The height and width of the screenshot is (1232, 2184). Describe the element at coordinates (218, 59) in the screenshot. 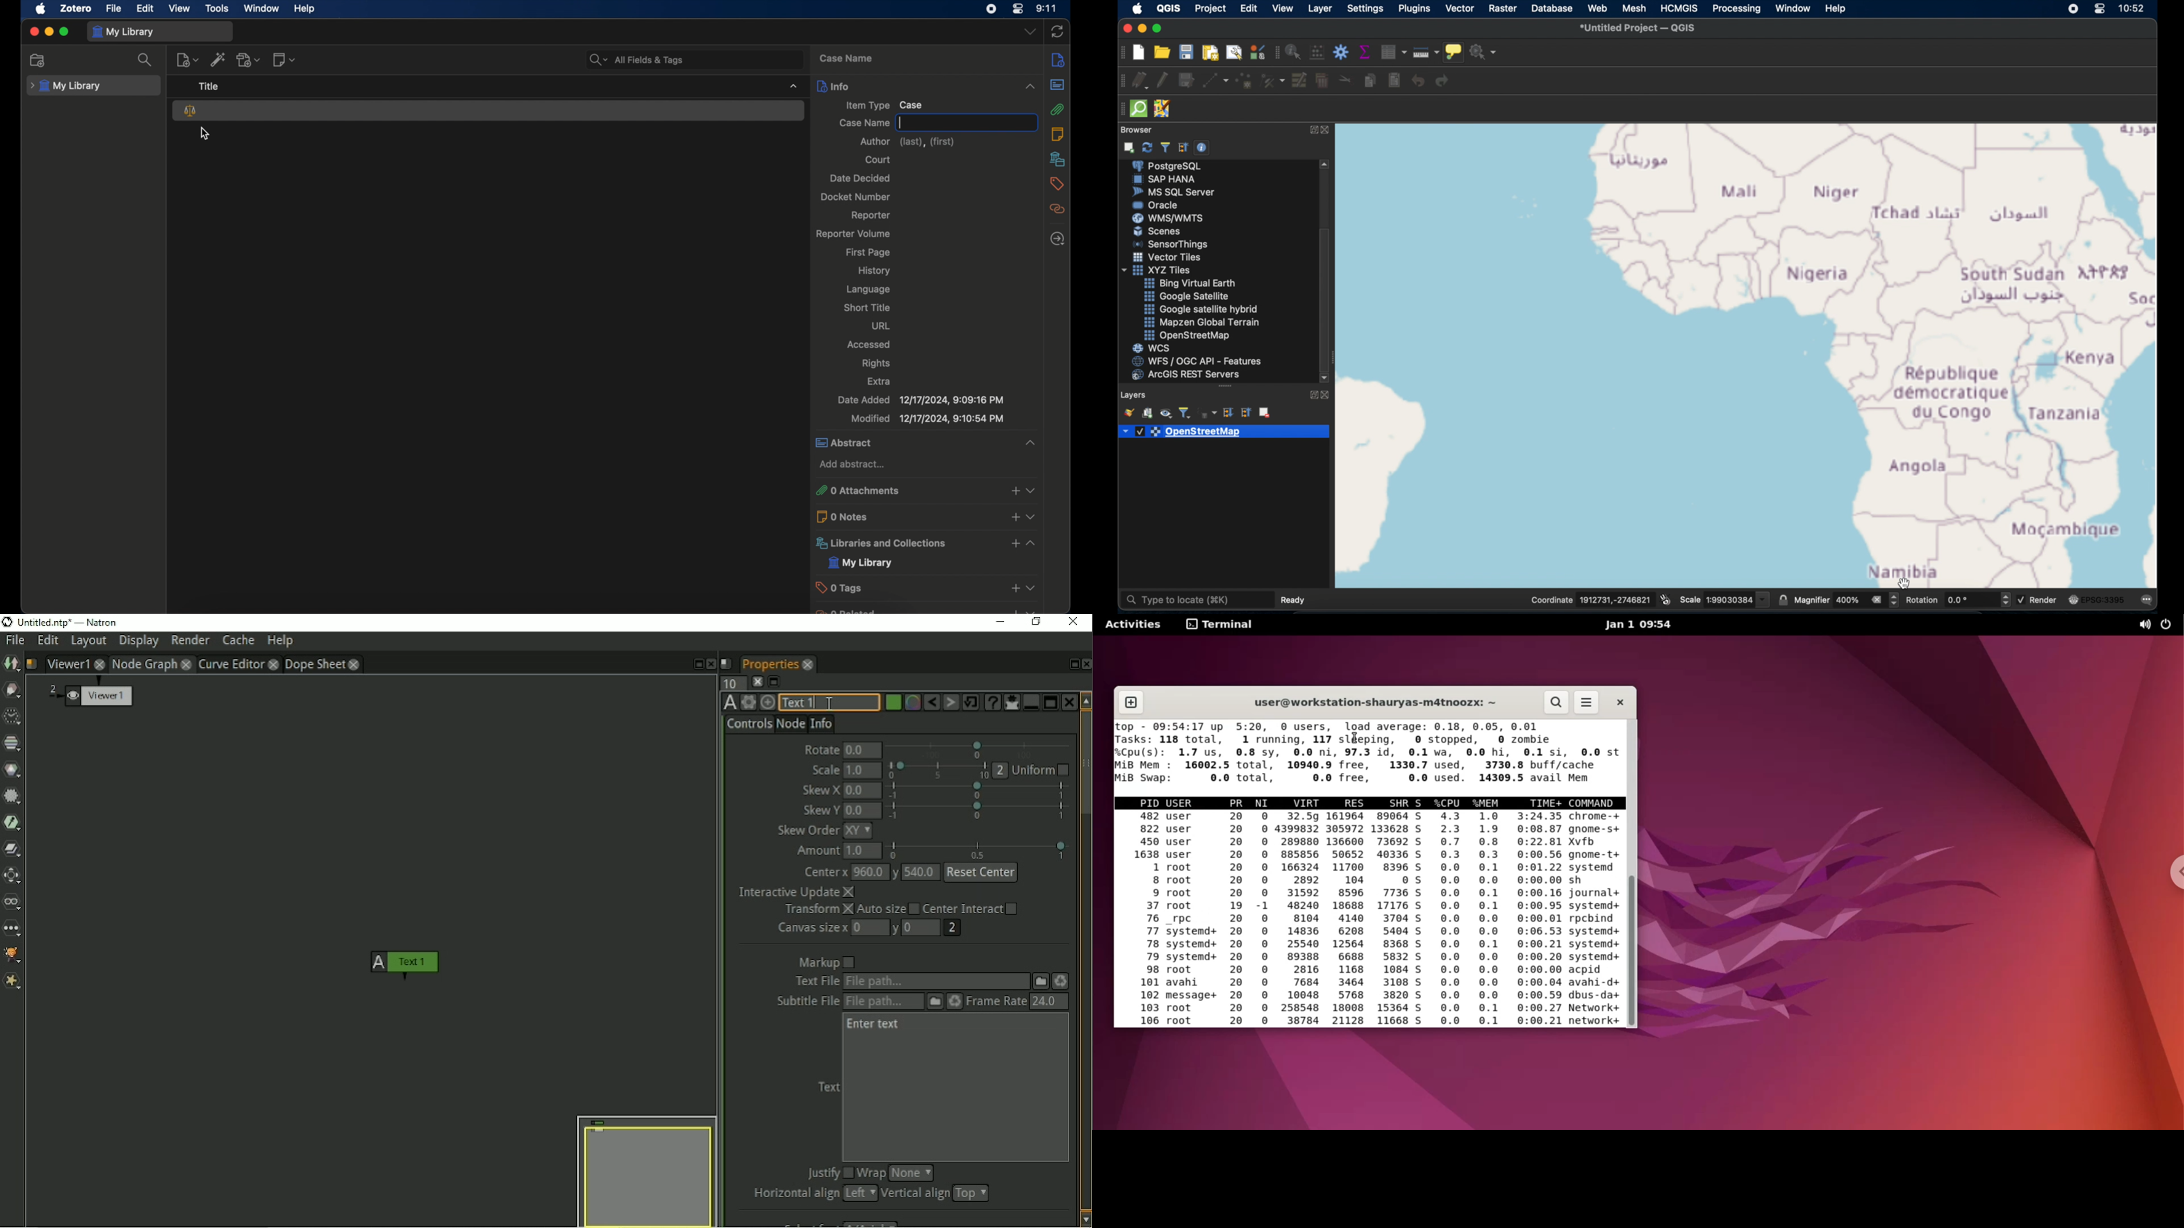

I see `add items by identifier` at that location.